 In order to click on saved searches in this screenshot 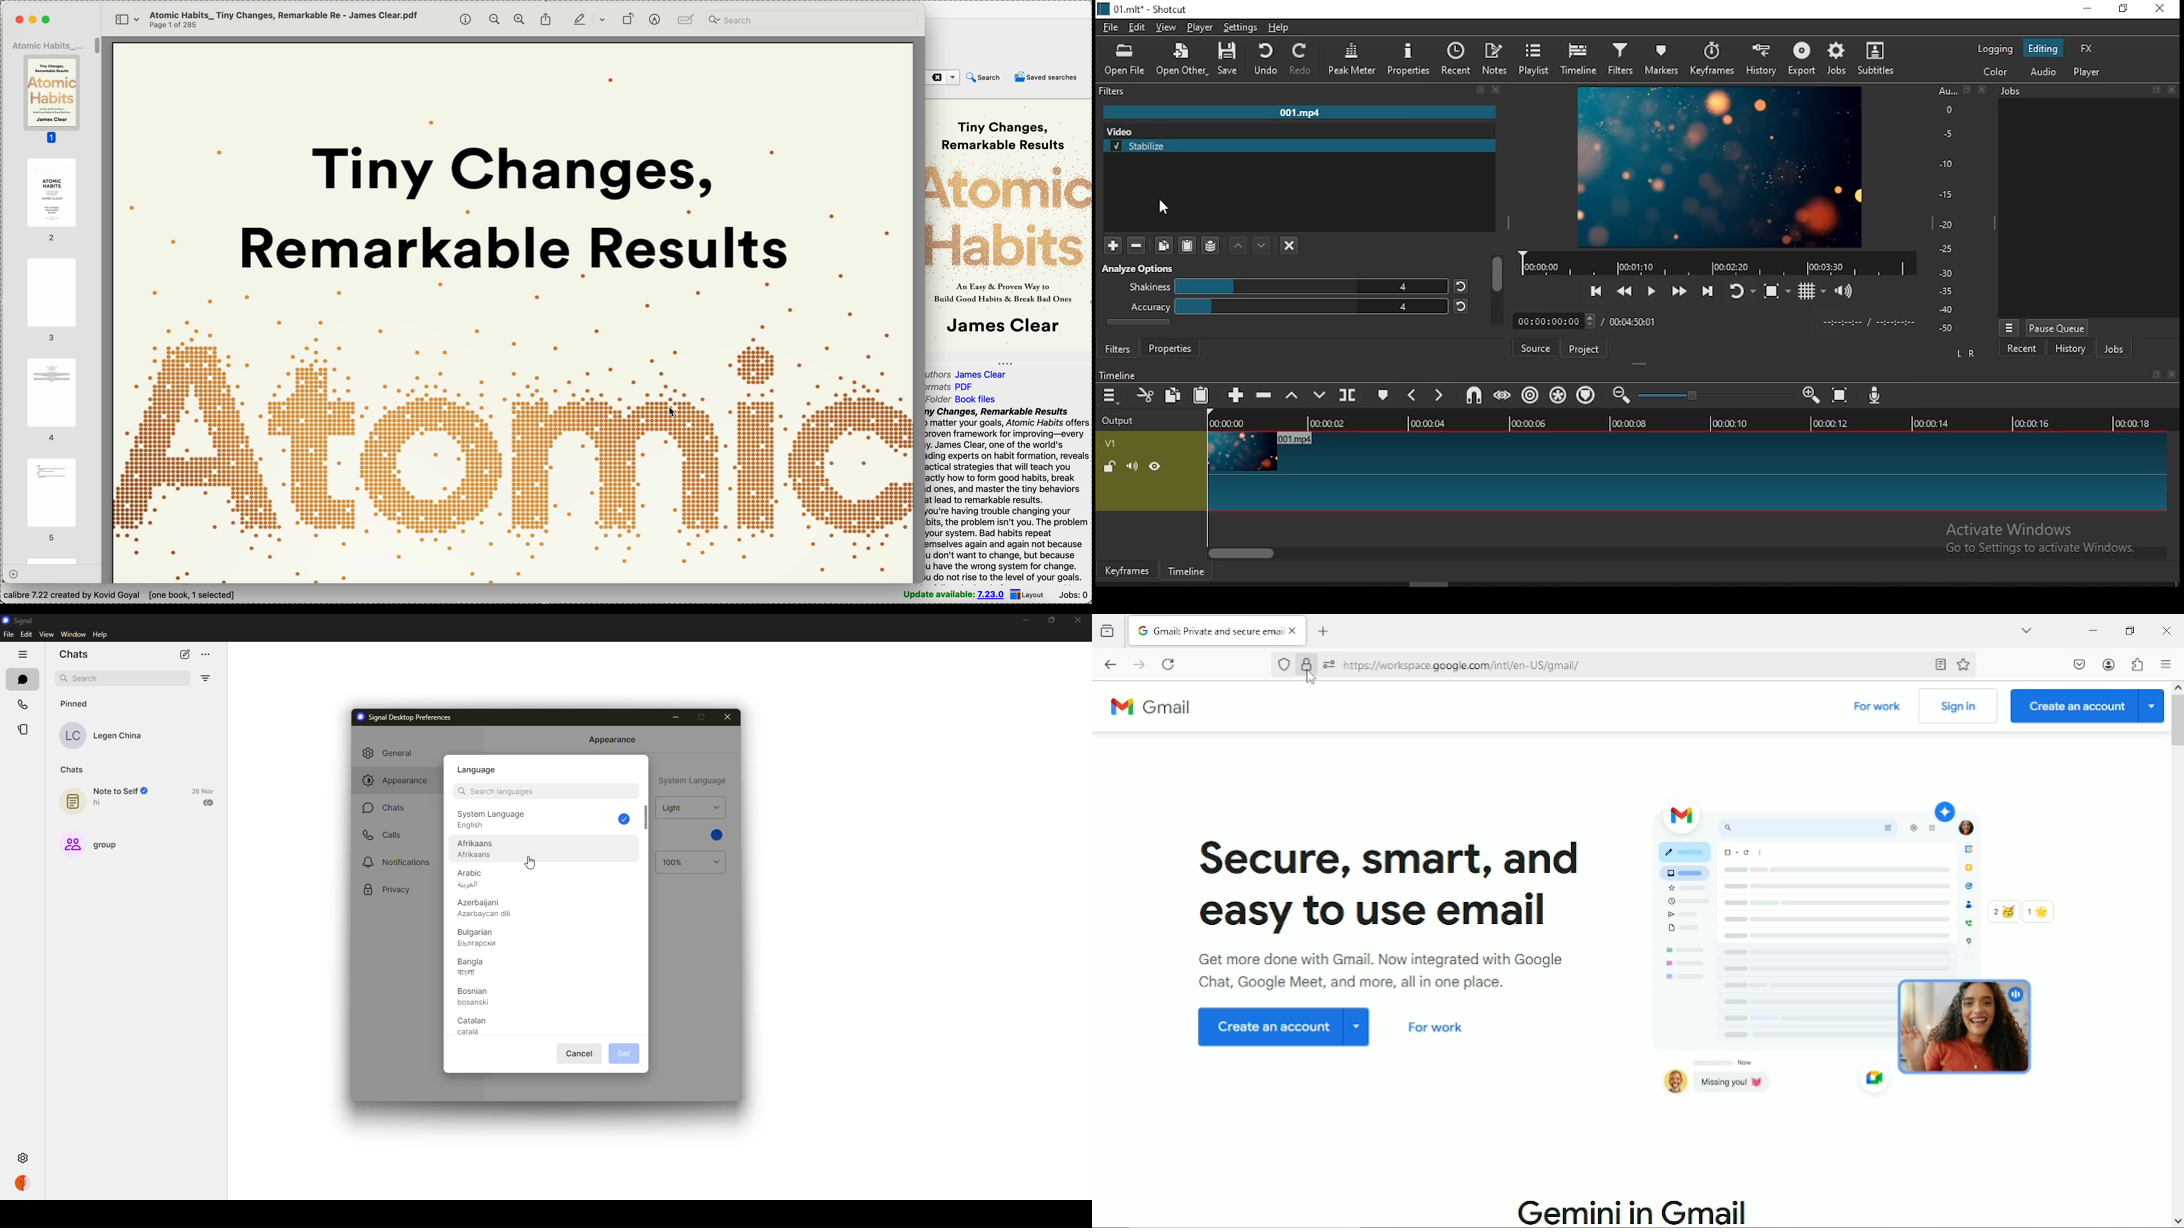, I will do `click(1048, 76)`.